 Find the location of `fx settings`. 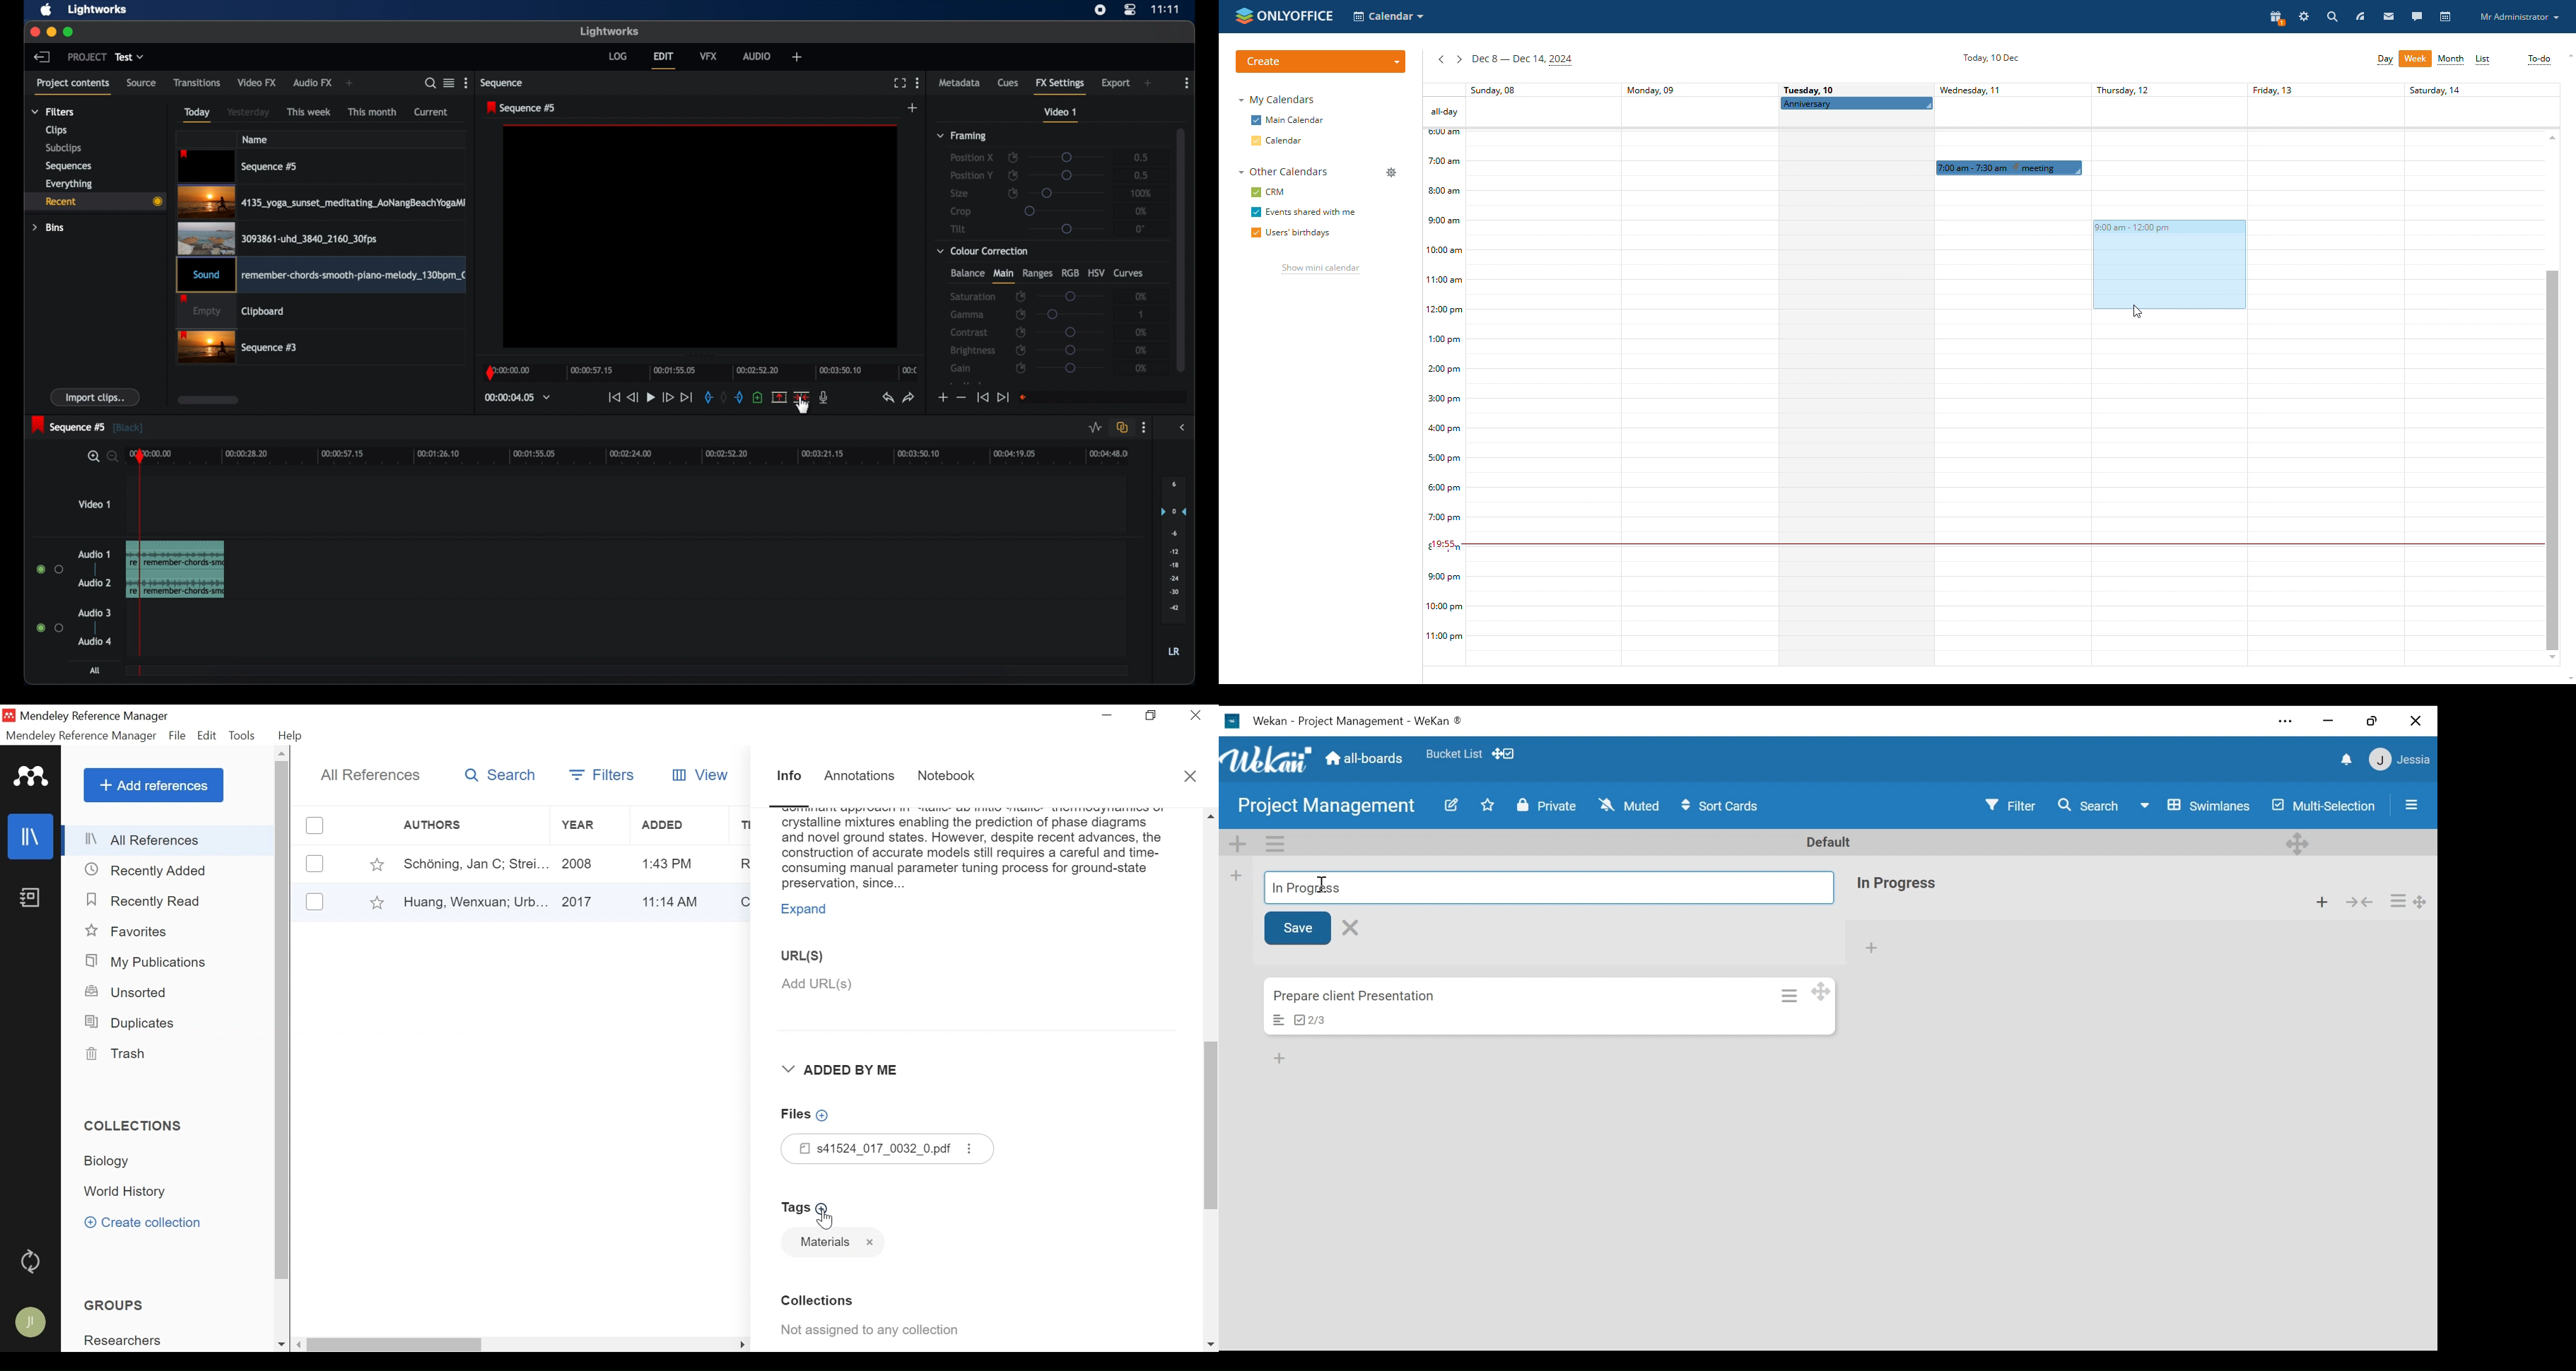

fx settings is located at coordinates (1060, 85).